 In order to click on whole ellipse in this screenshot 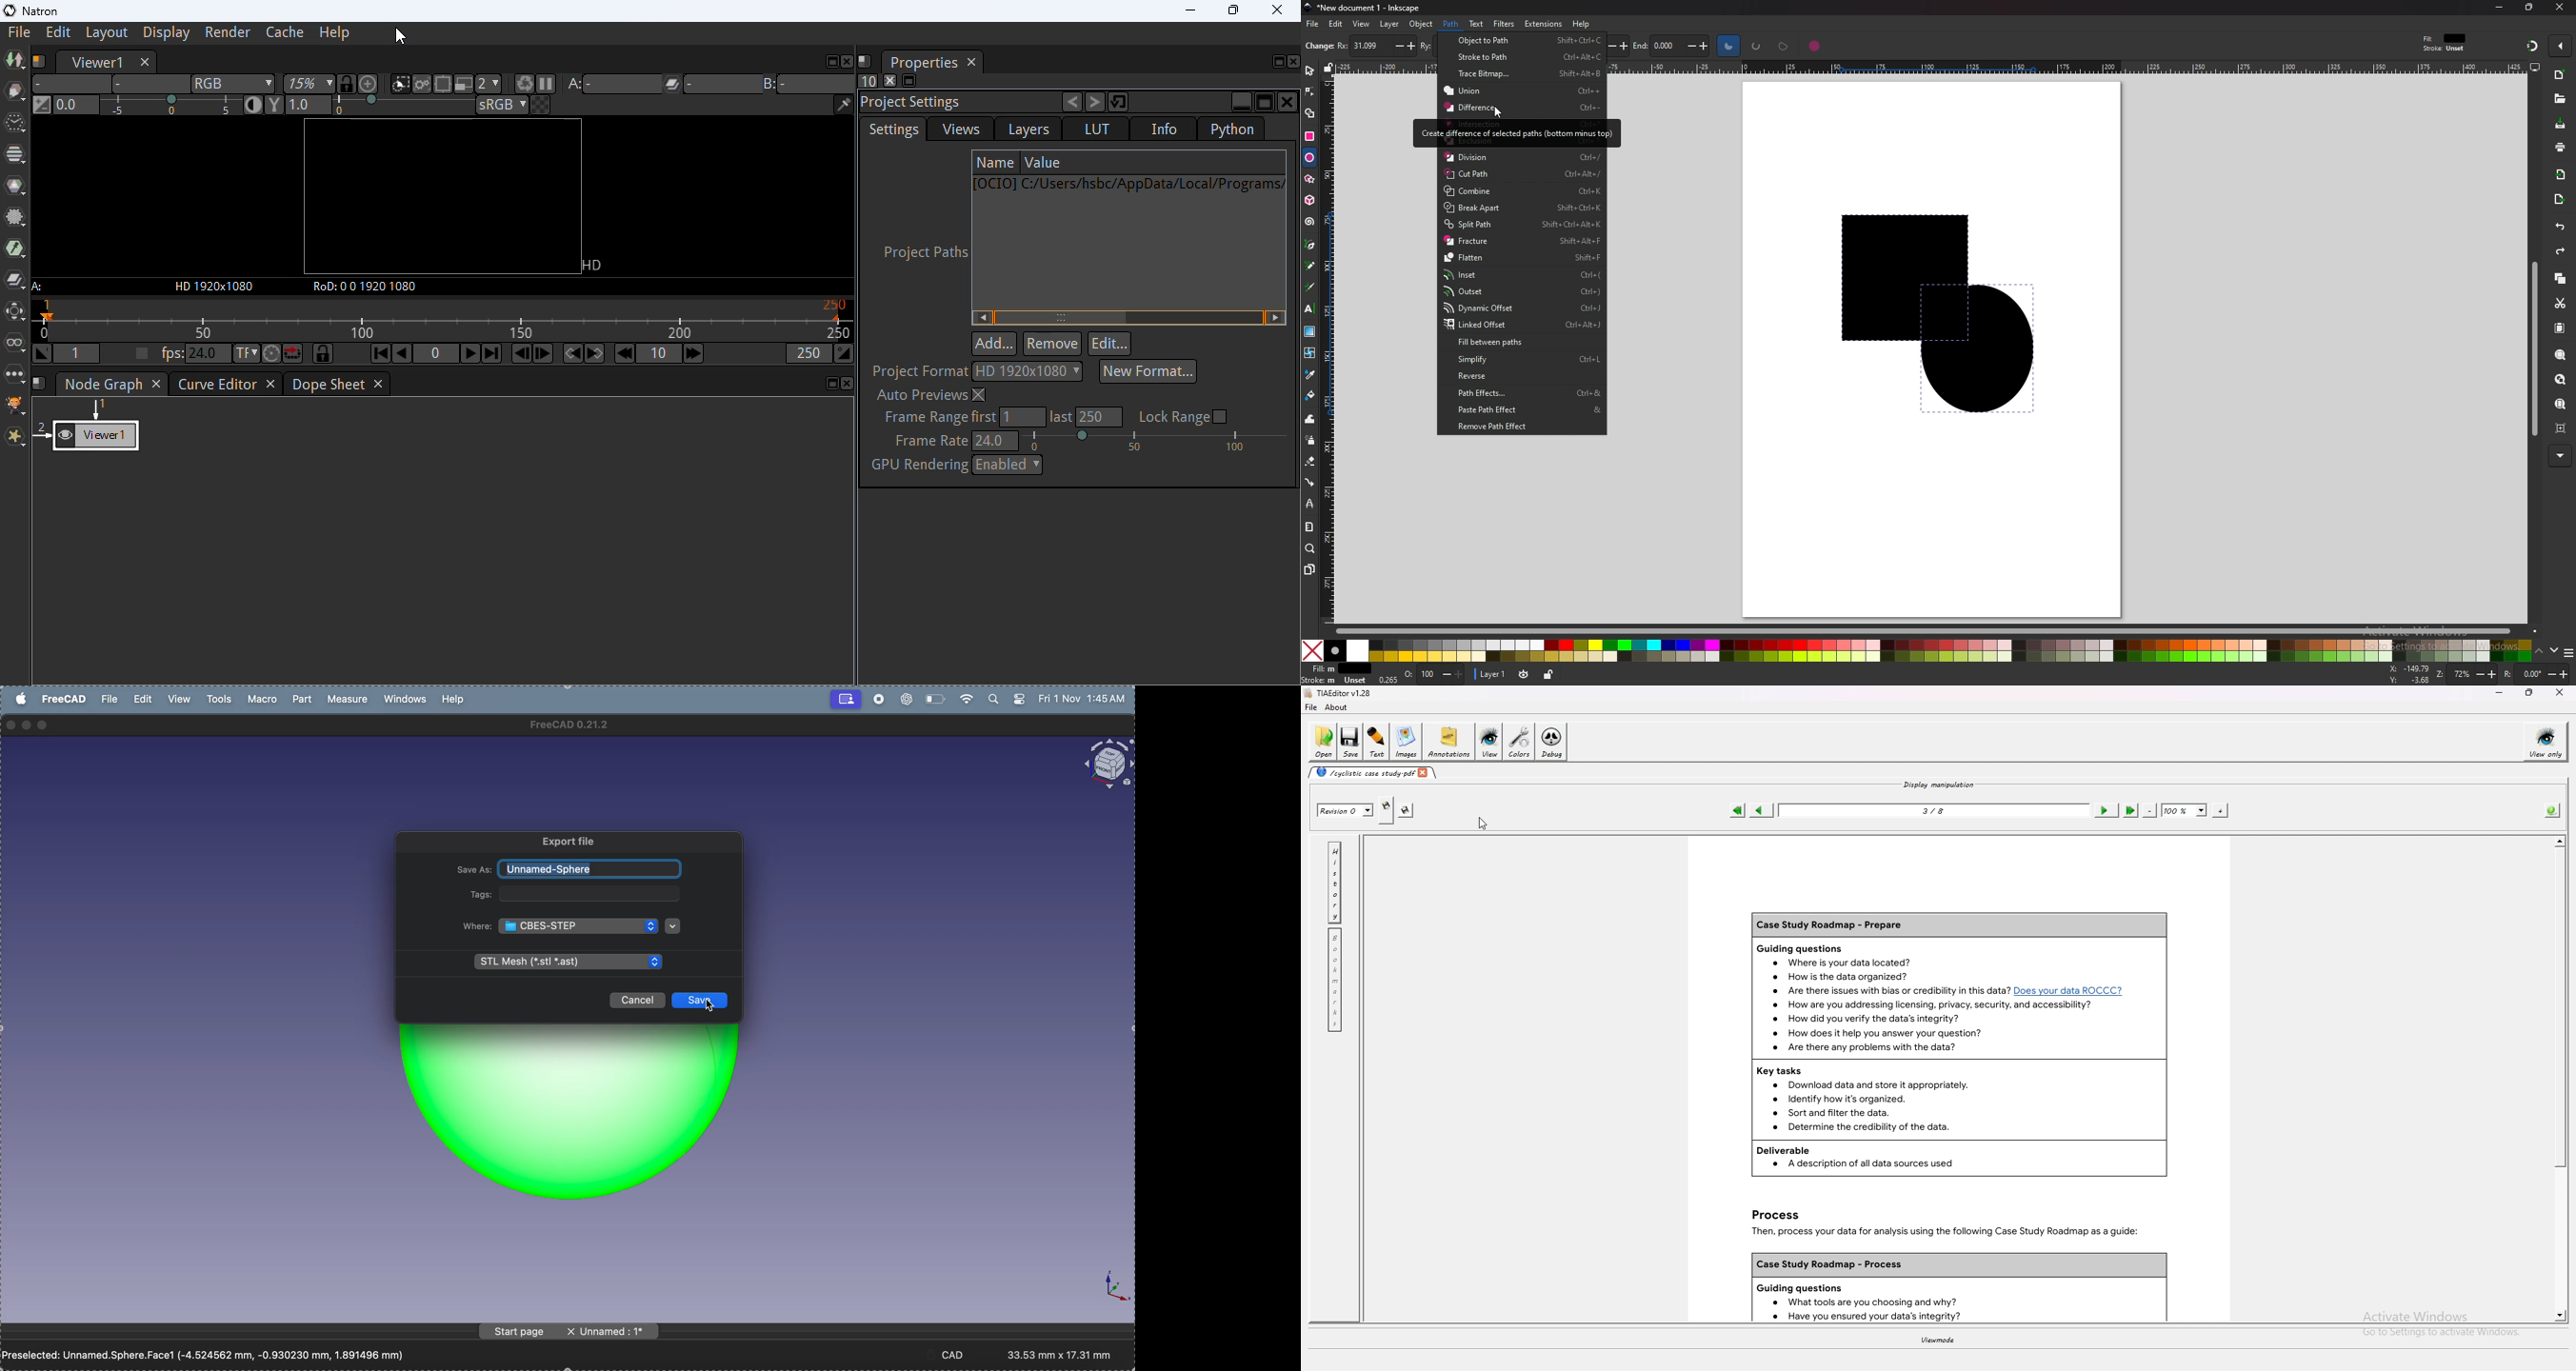, I will do `click(1815, 45)`.